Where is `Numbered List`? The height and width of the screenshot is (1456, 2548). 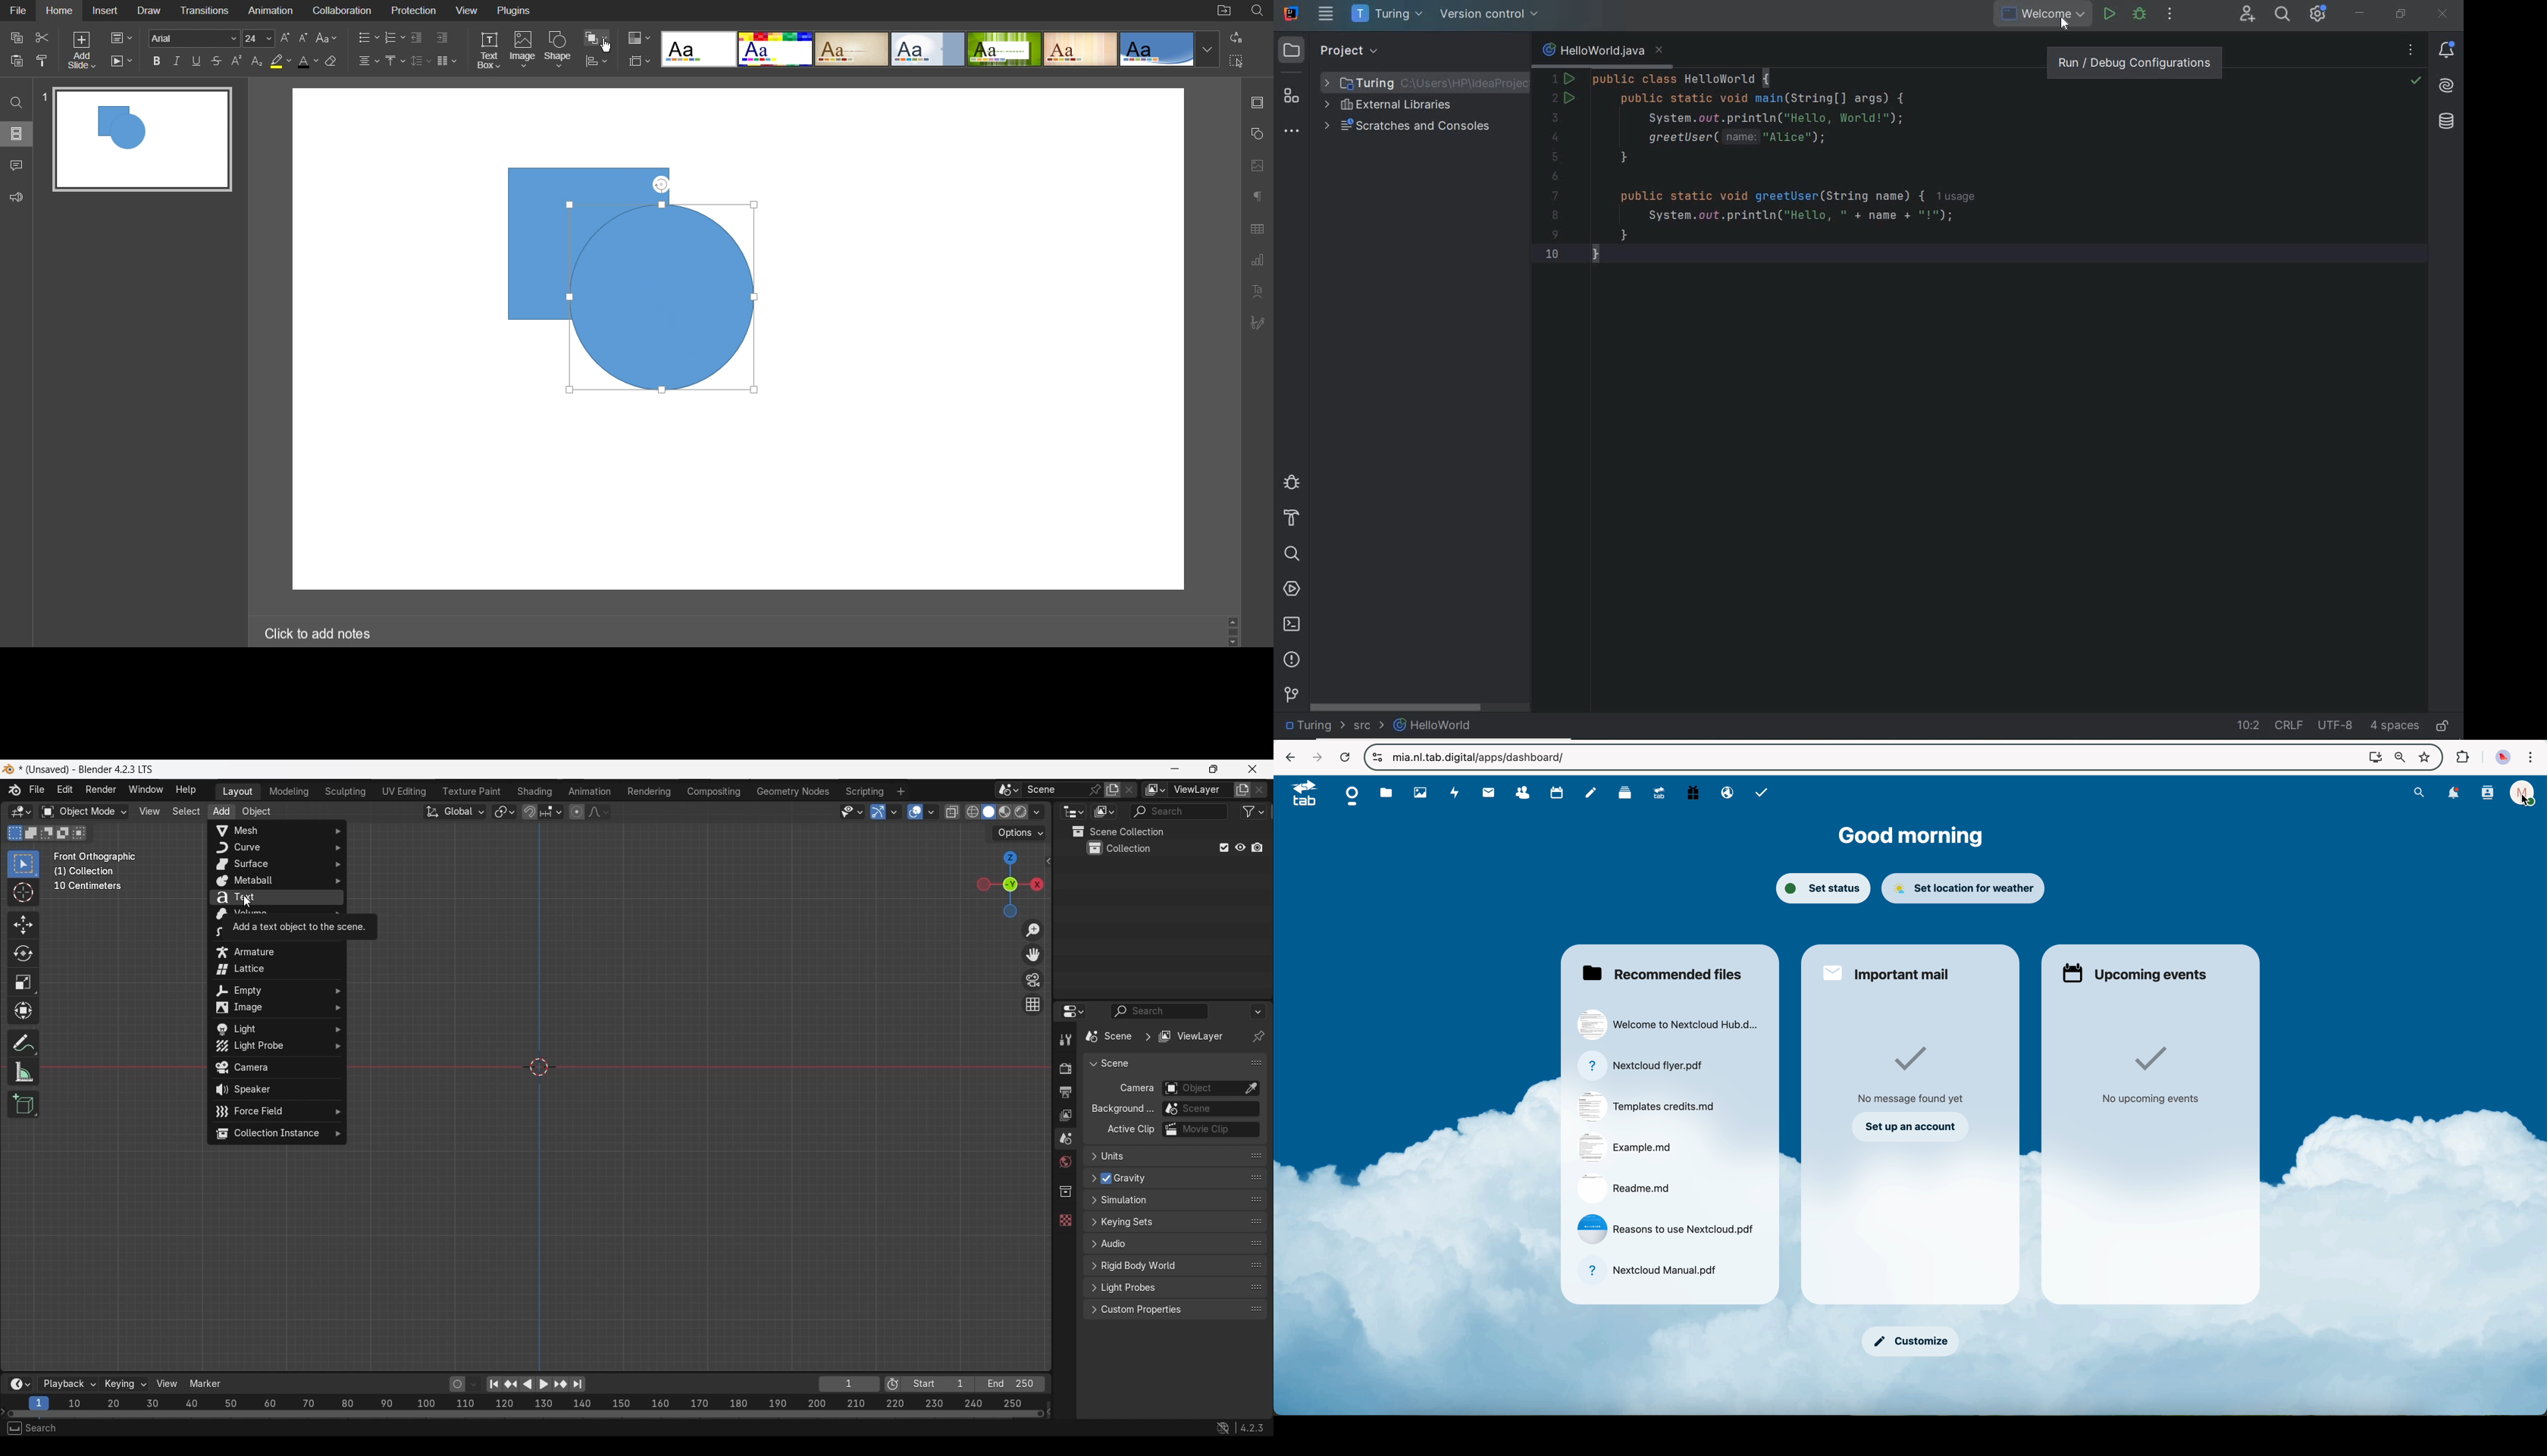 Numbered List is located at coordinates (395, 37).